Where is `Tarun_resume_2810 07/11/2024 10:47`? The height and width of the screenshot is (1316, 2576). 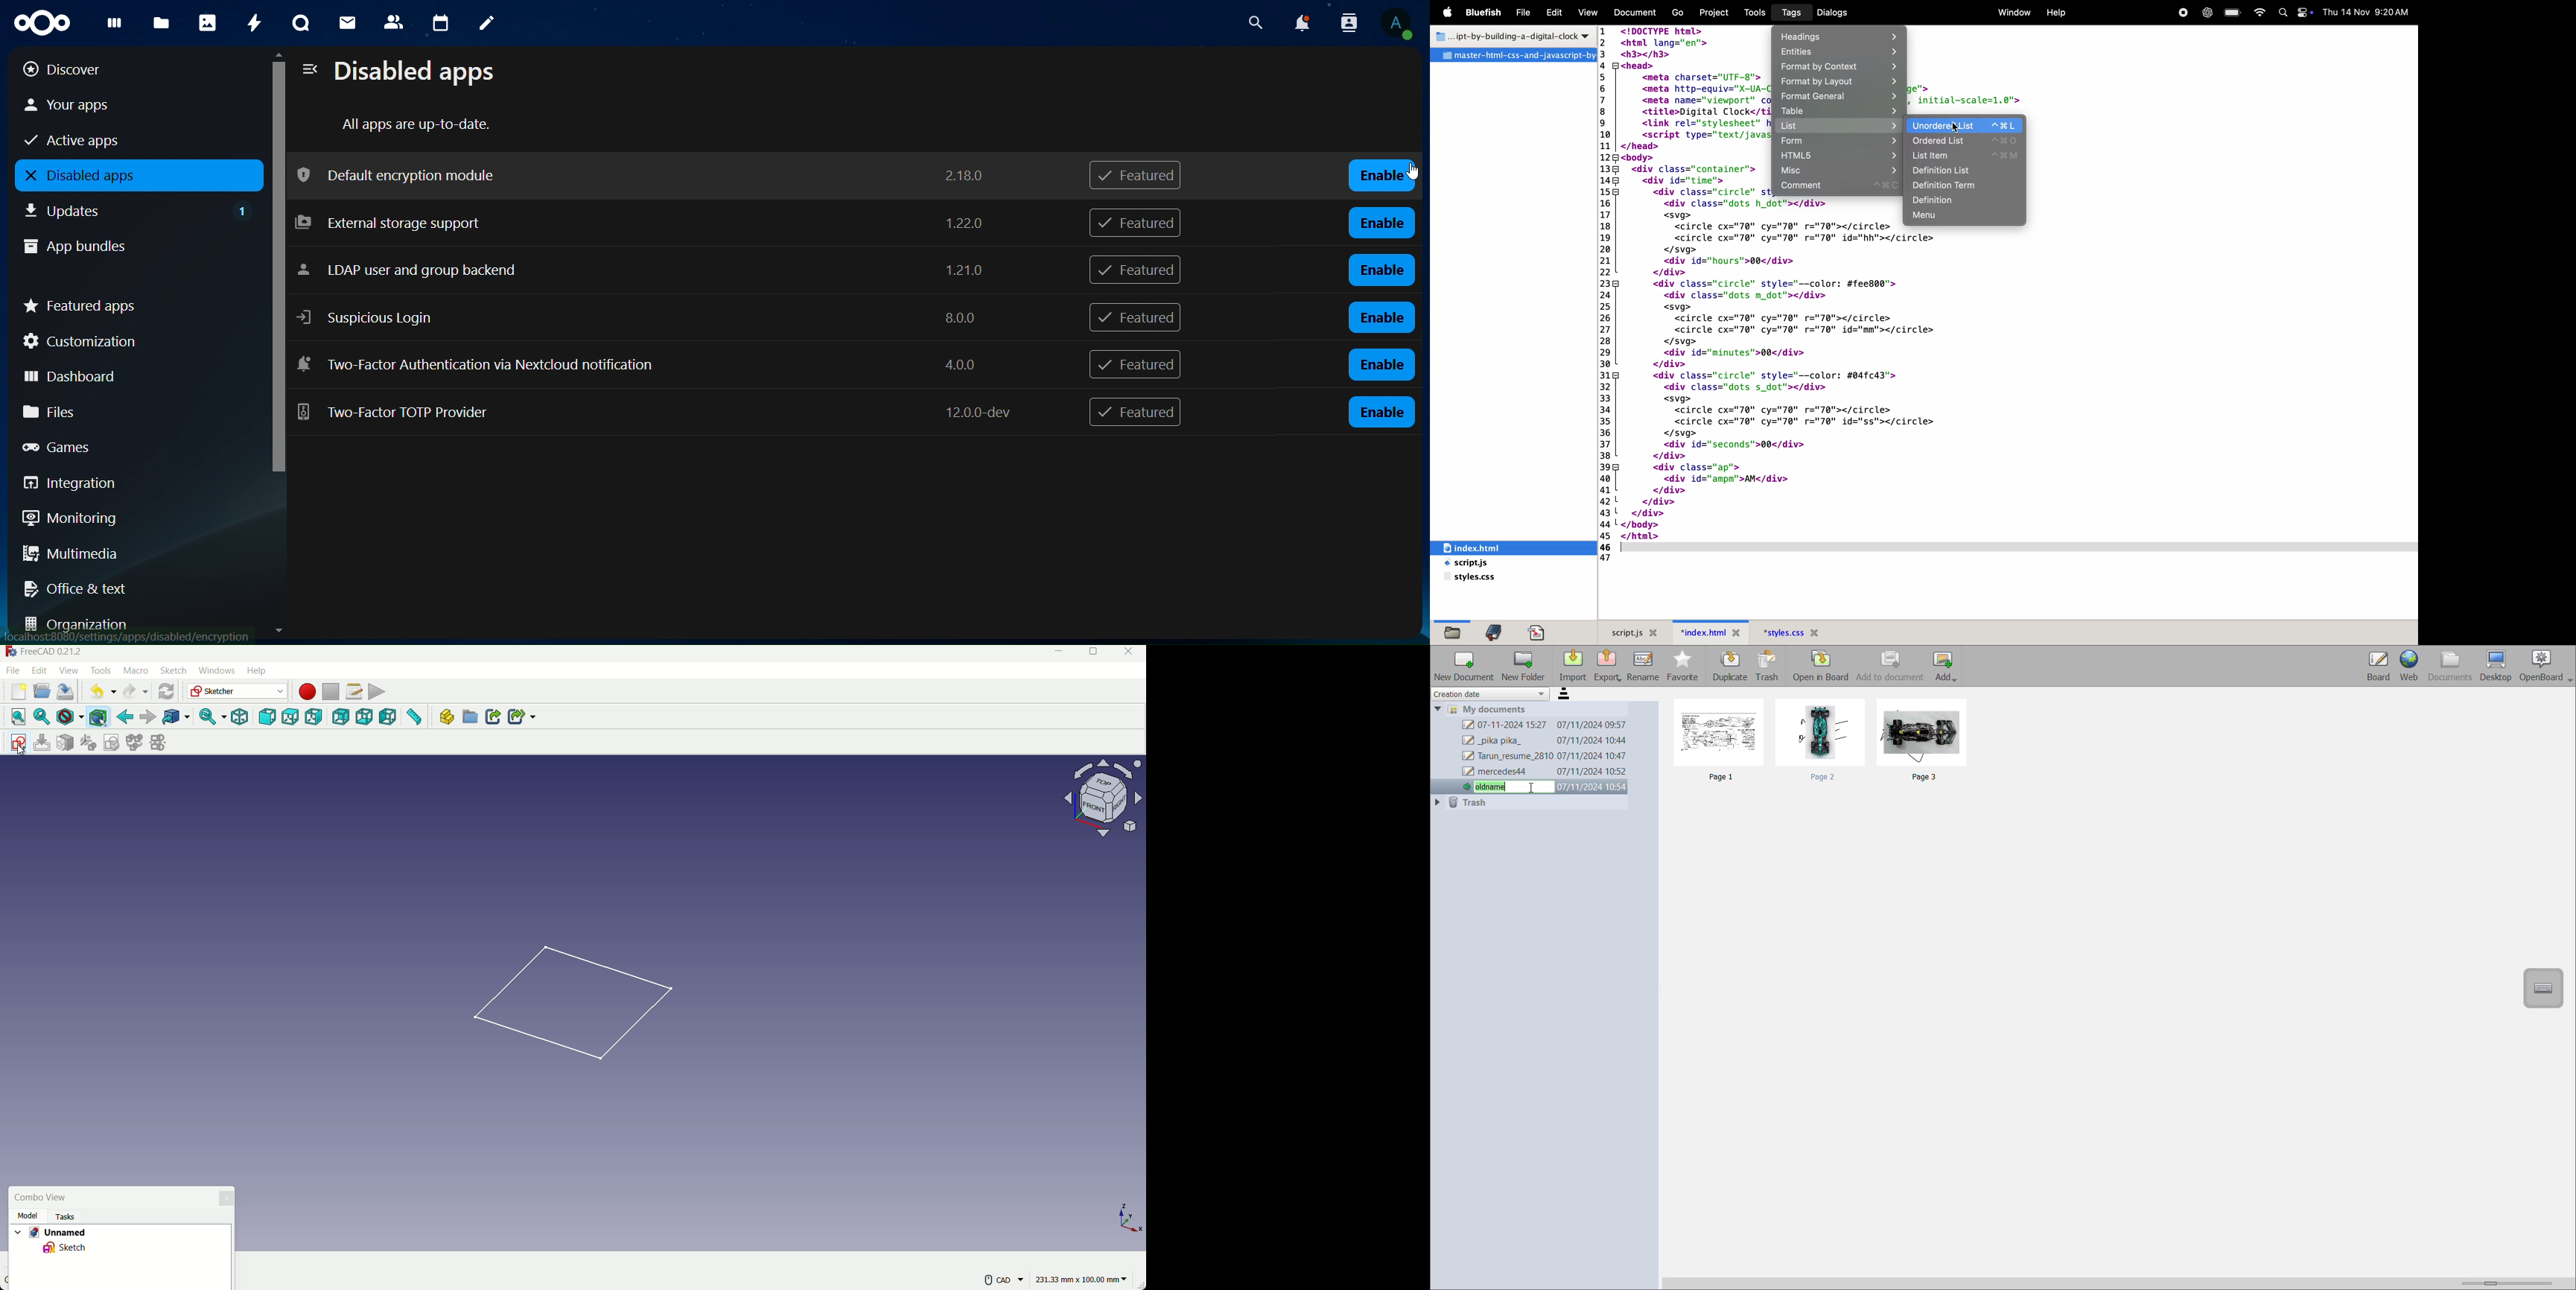
Tarun_resume_2810 07/11/2024 10:47 is located at coordinates (1545, 757).